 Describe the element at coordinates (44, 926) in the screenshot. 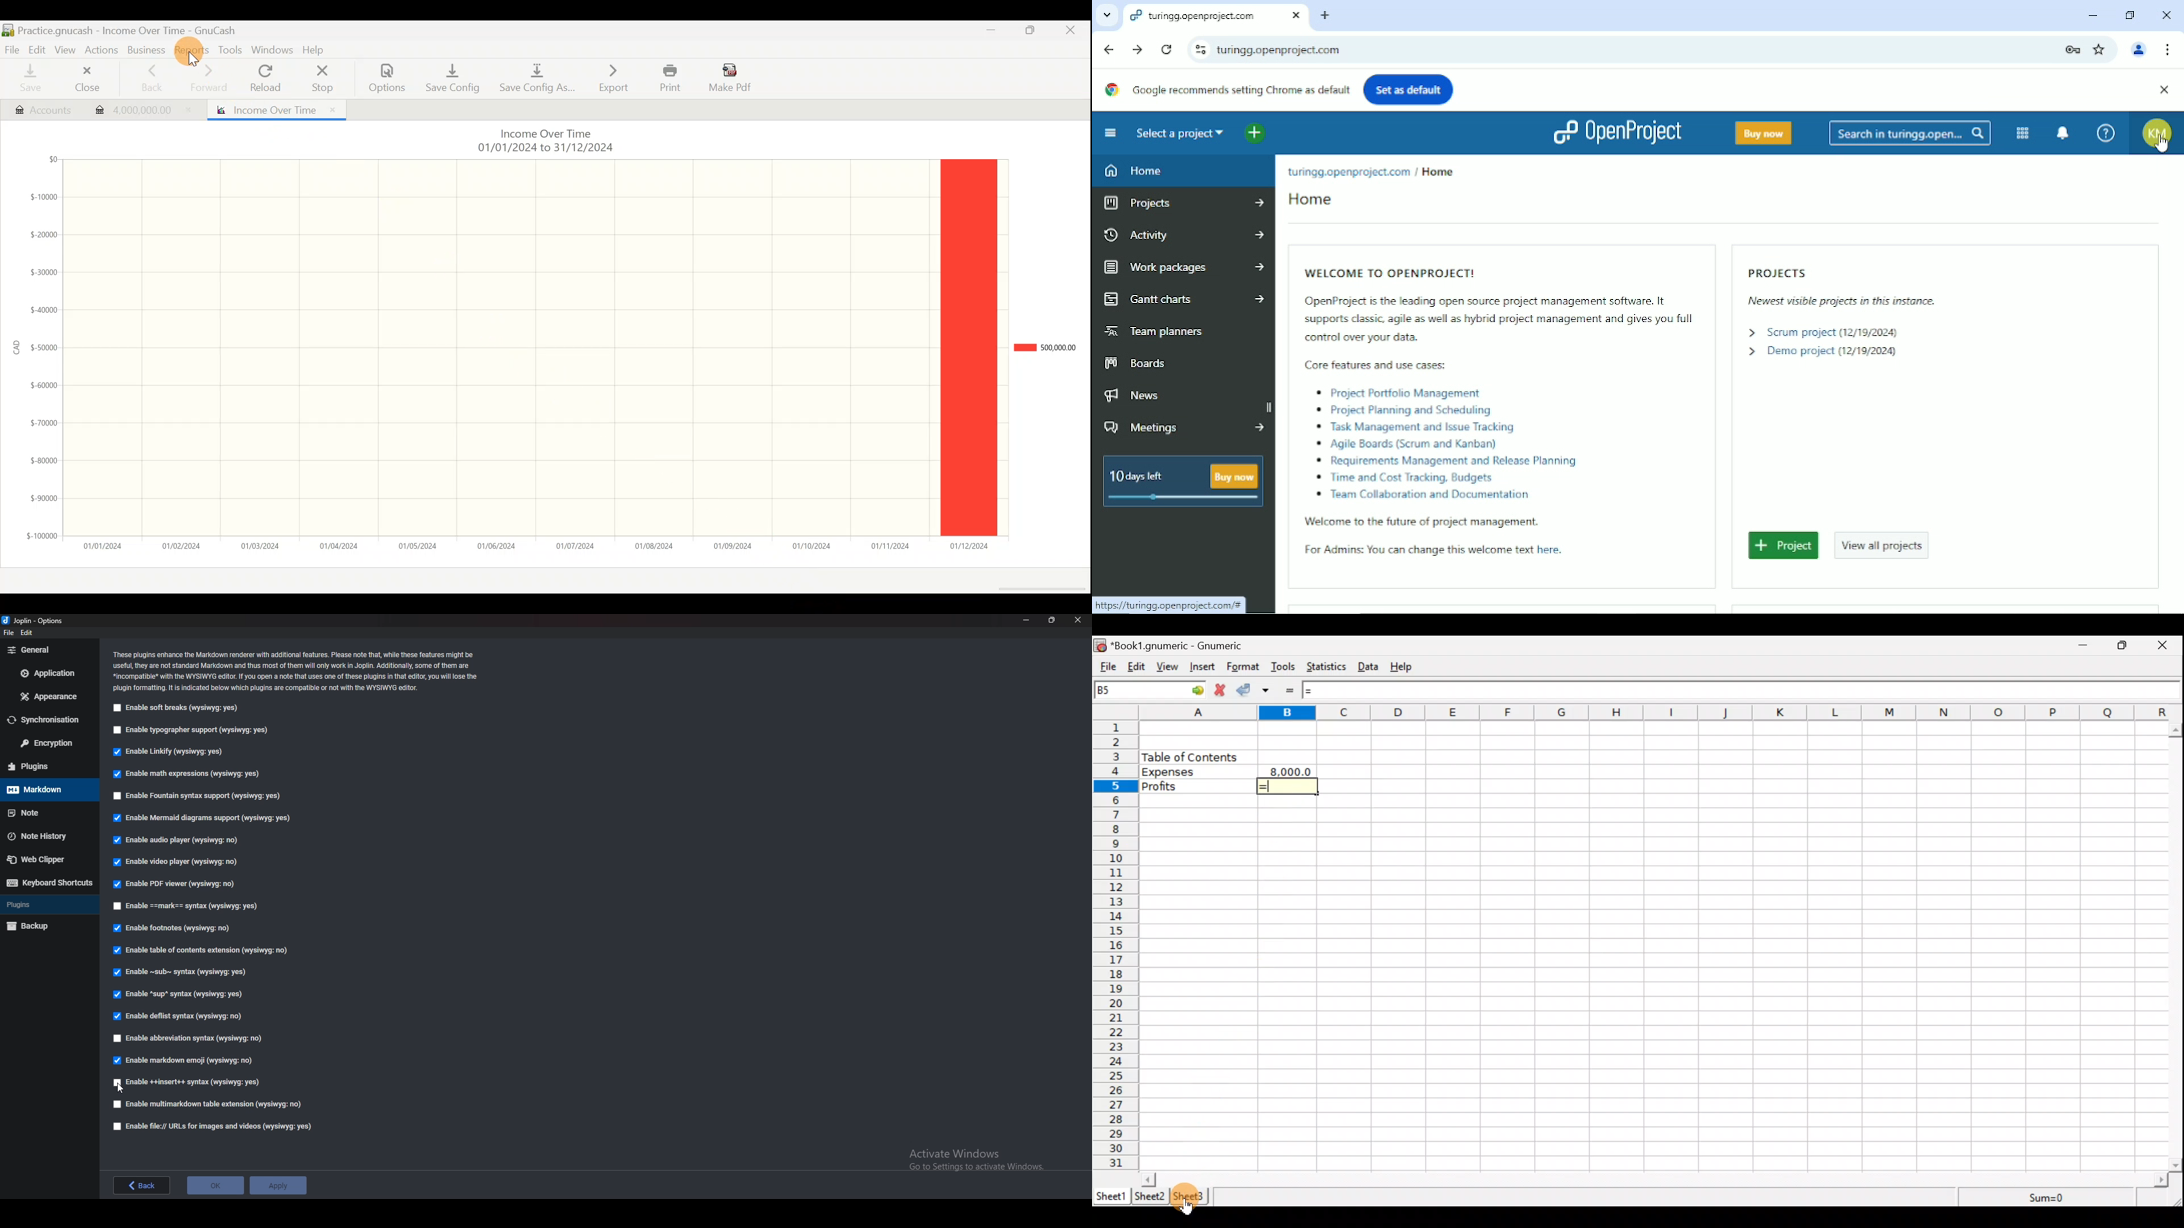

I see `Back up` at that location.